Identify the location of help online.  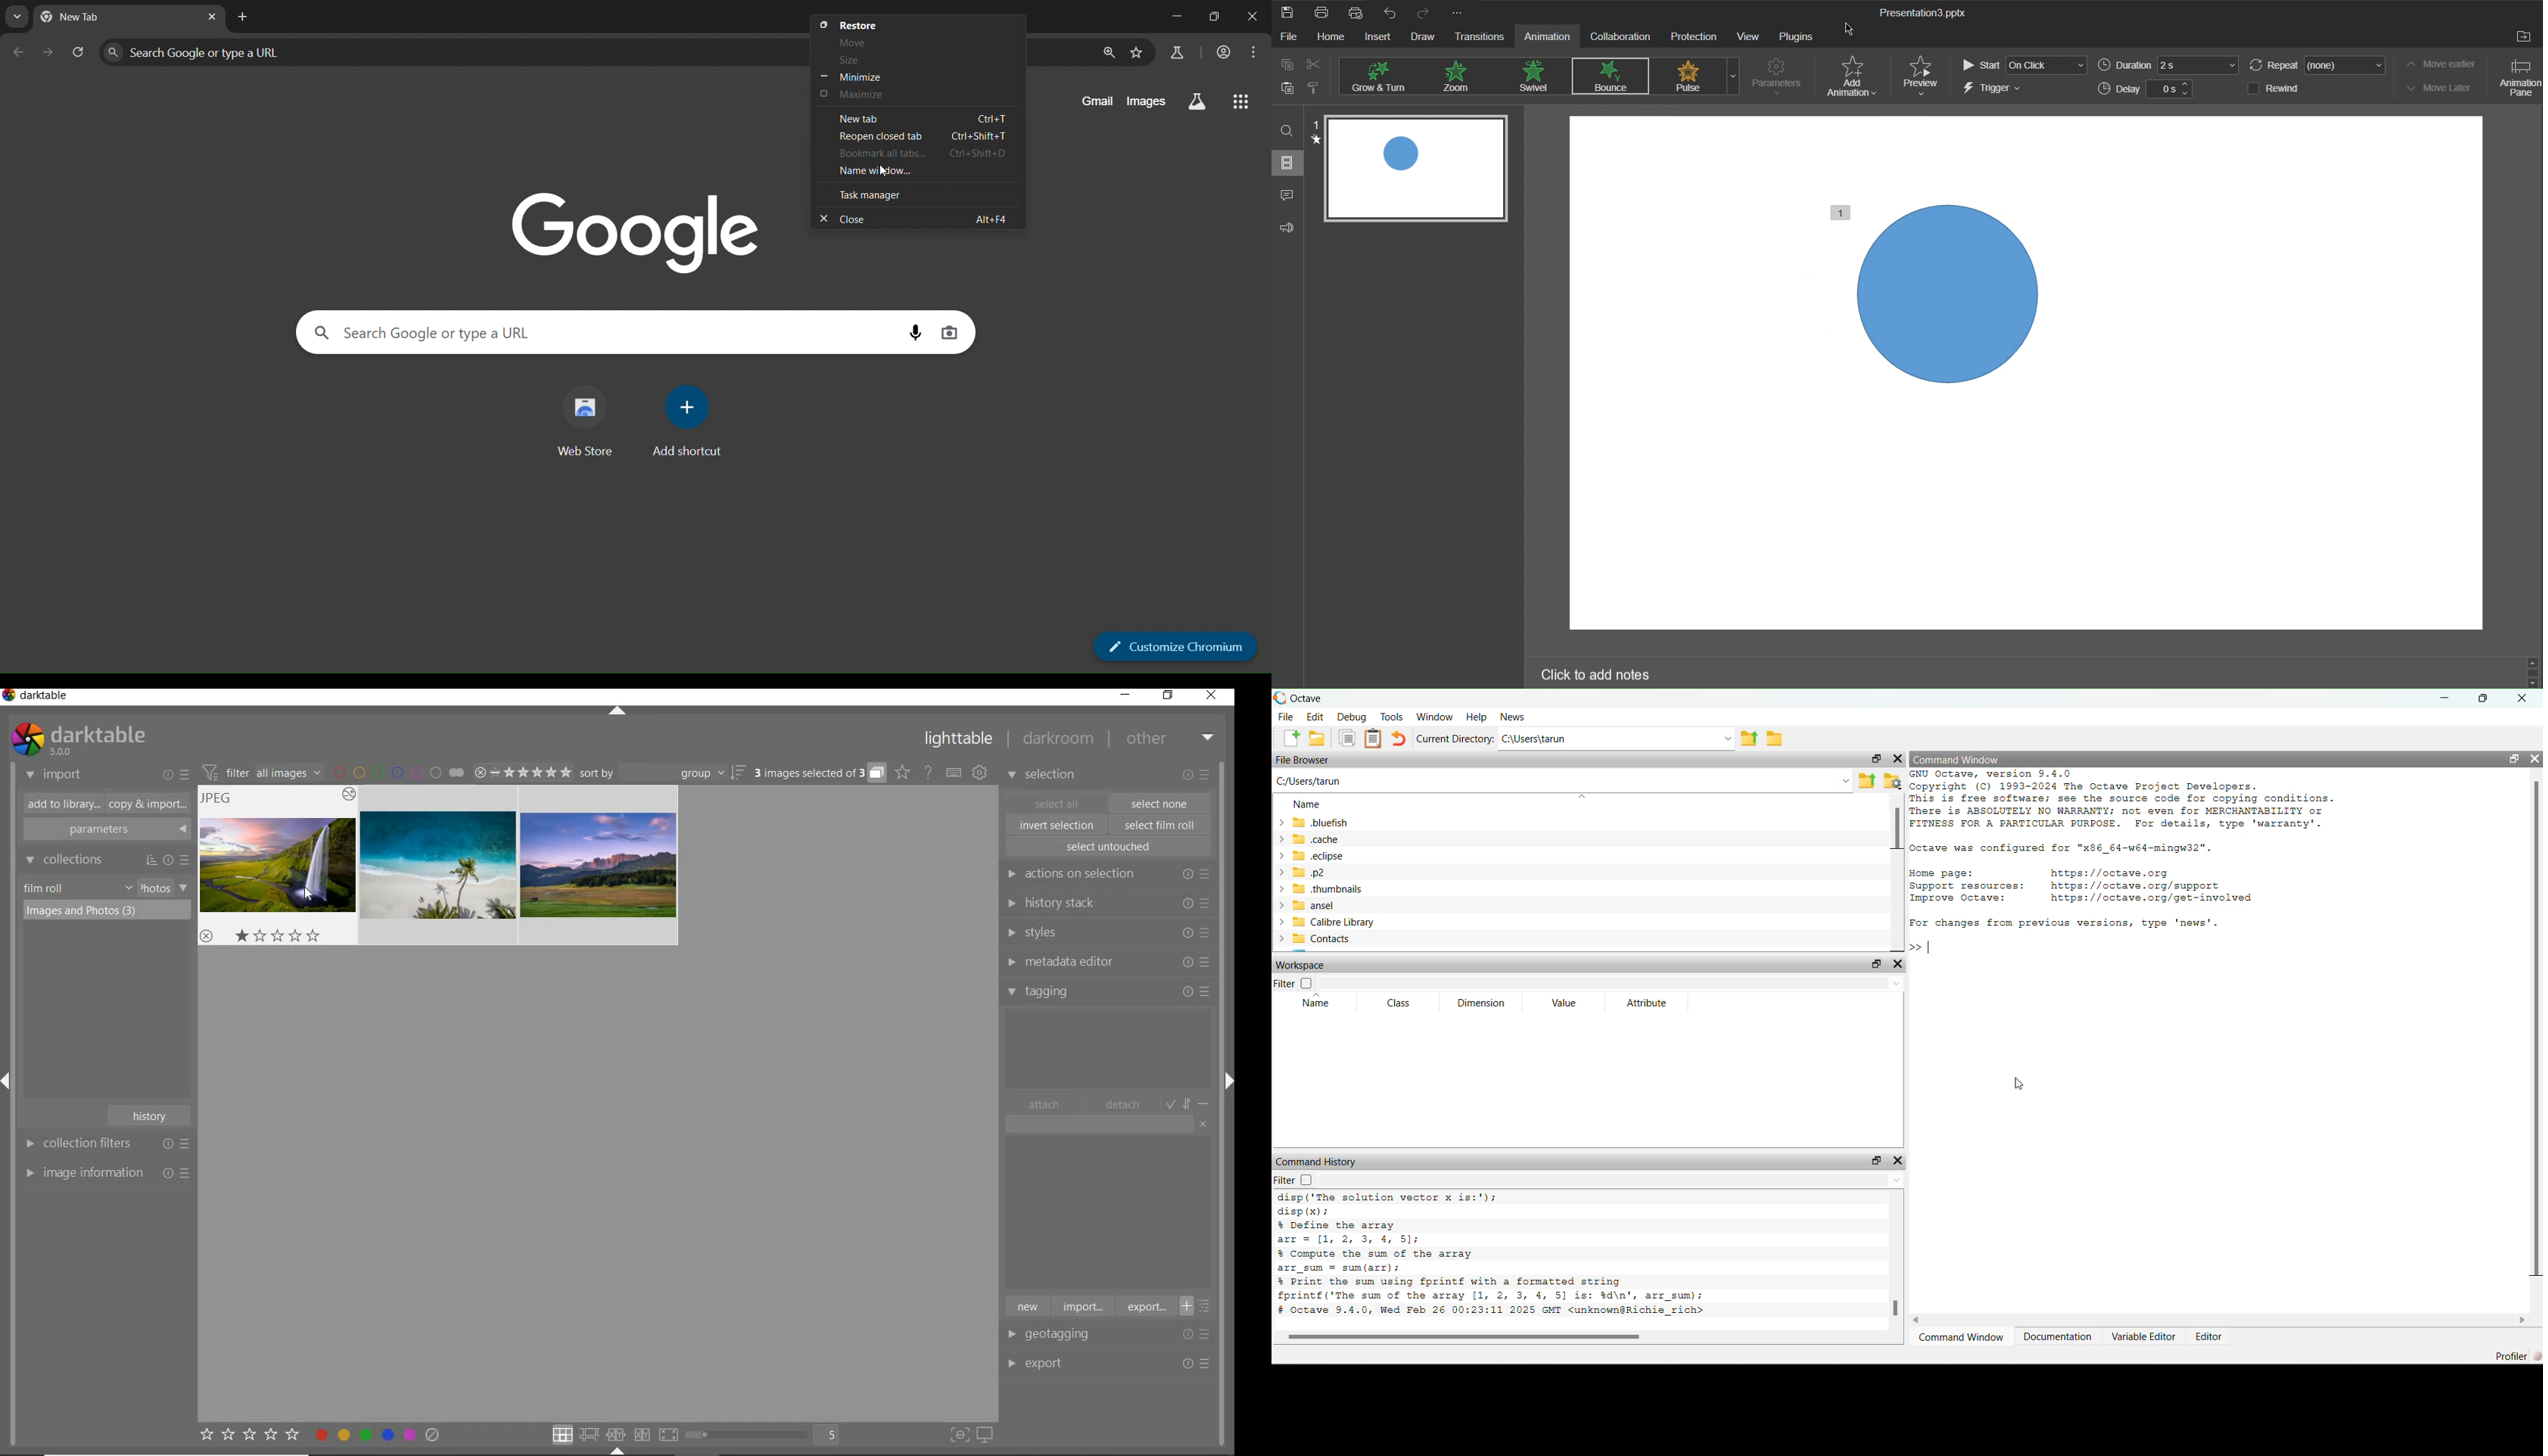
(928, 772).